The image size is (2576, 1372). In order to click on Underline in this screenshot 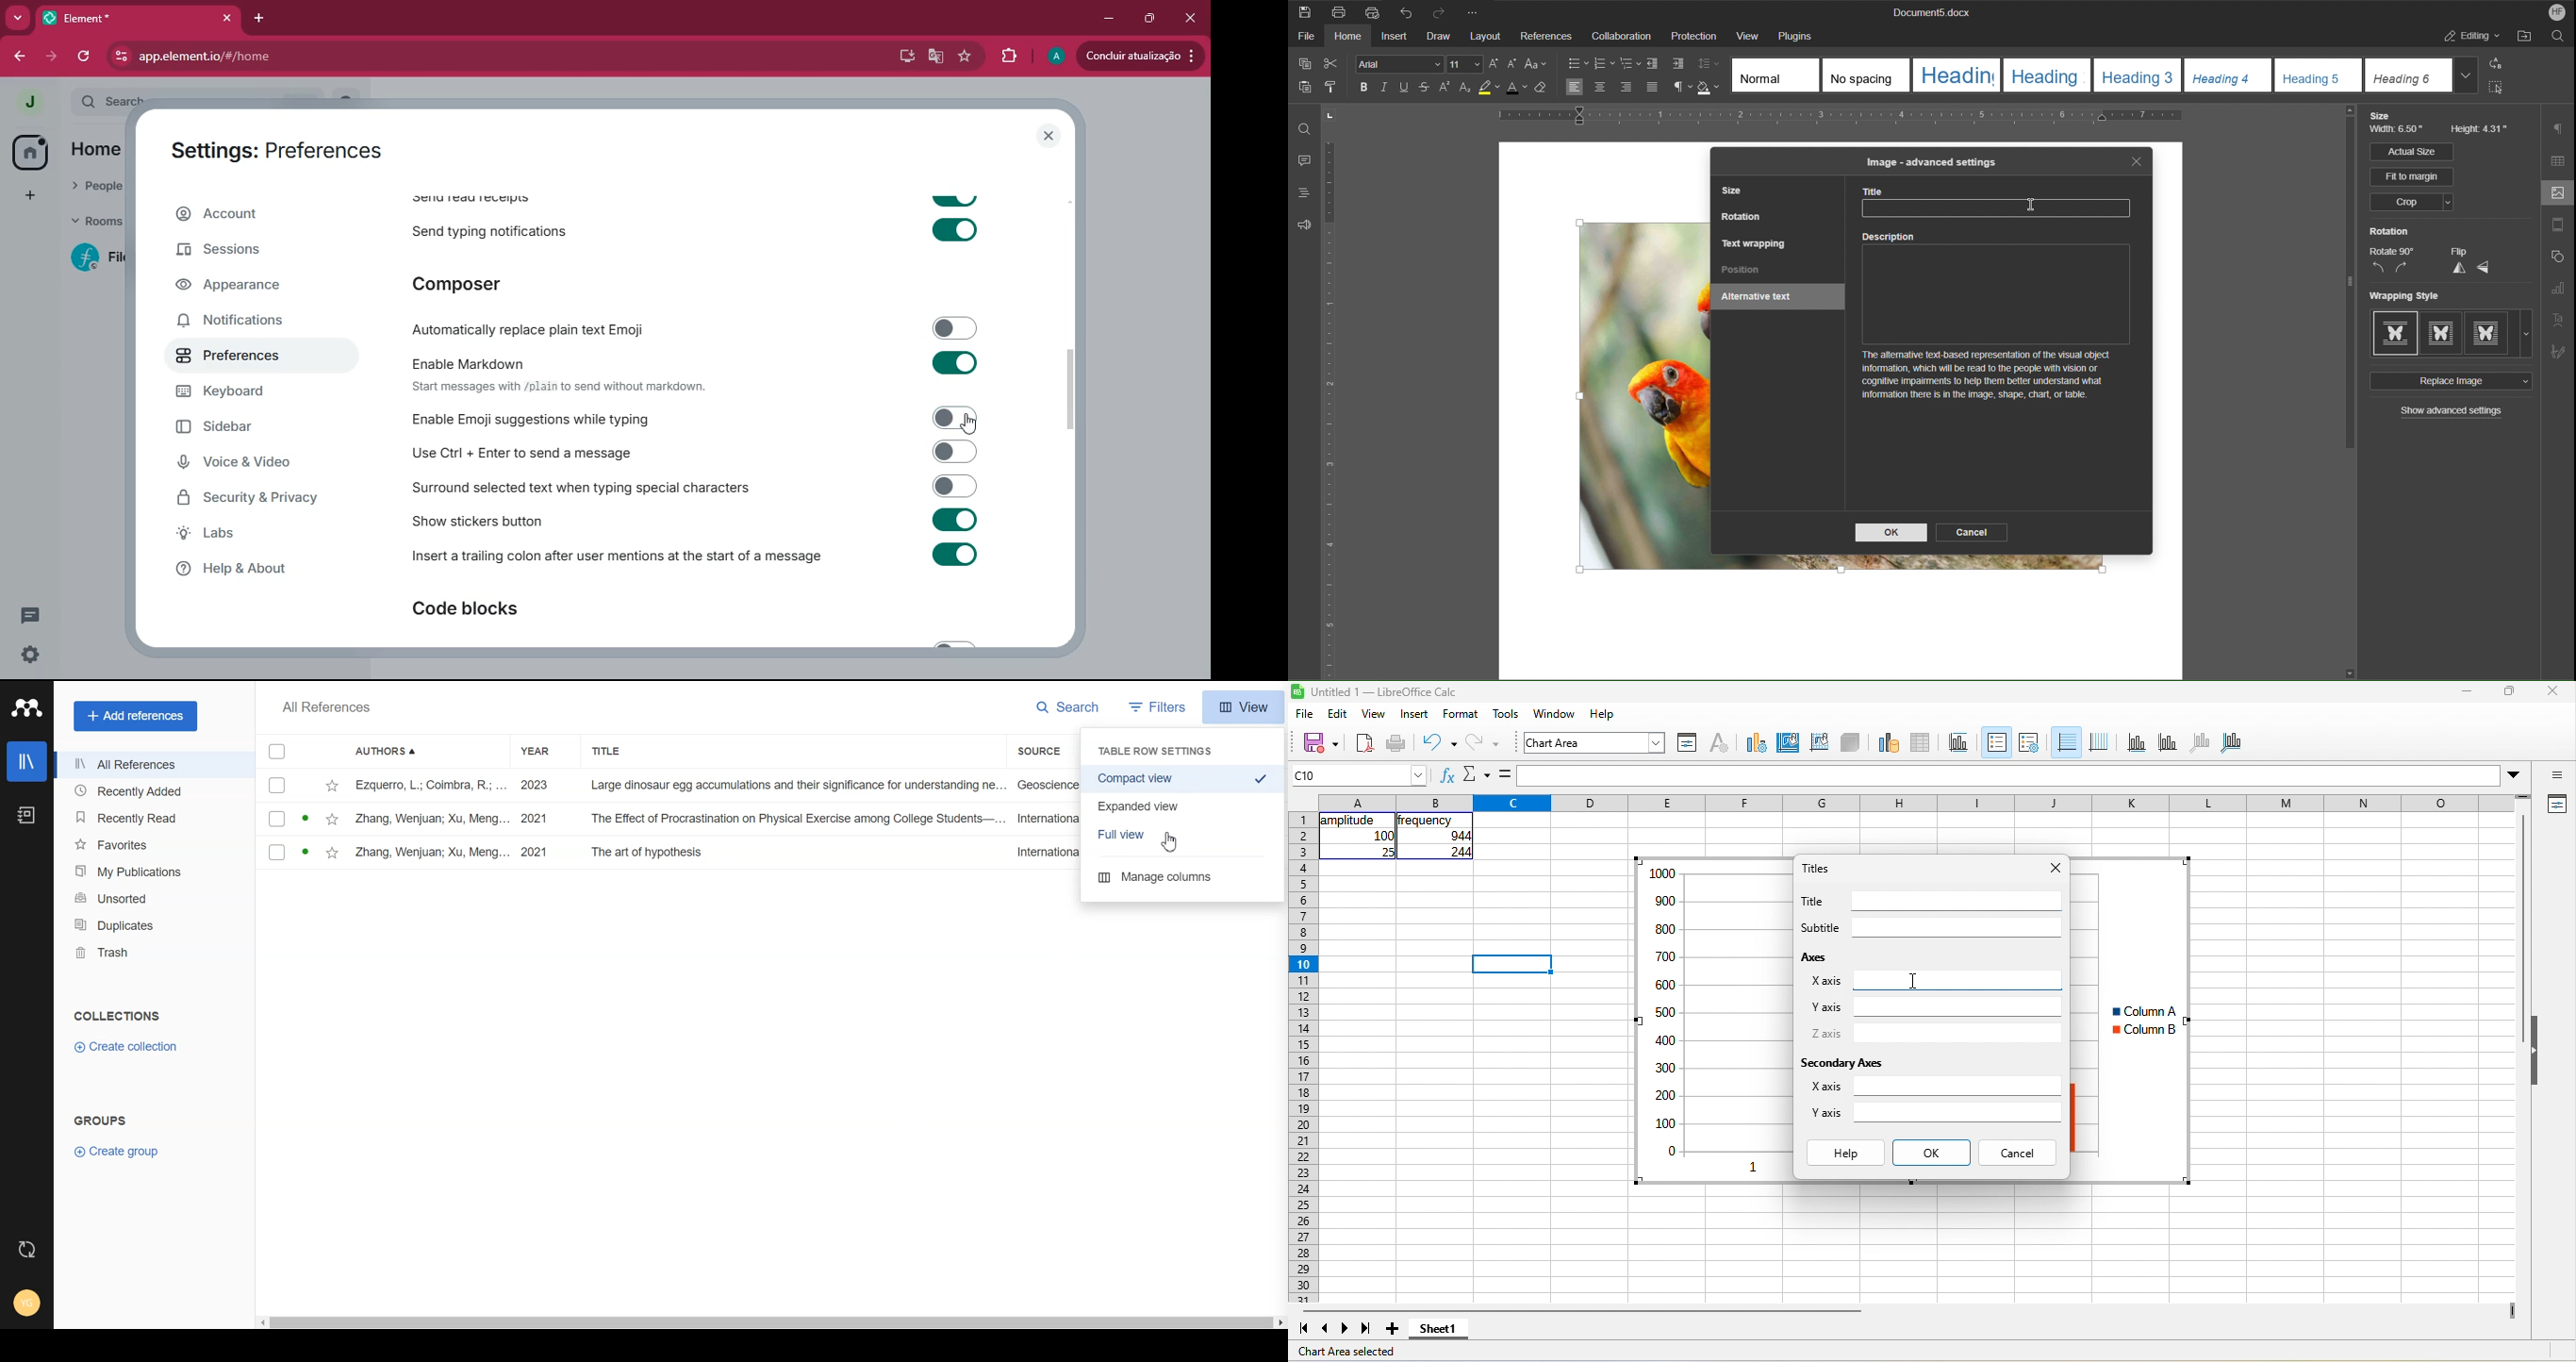, I will do `click(1407, 88)`.